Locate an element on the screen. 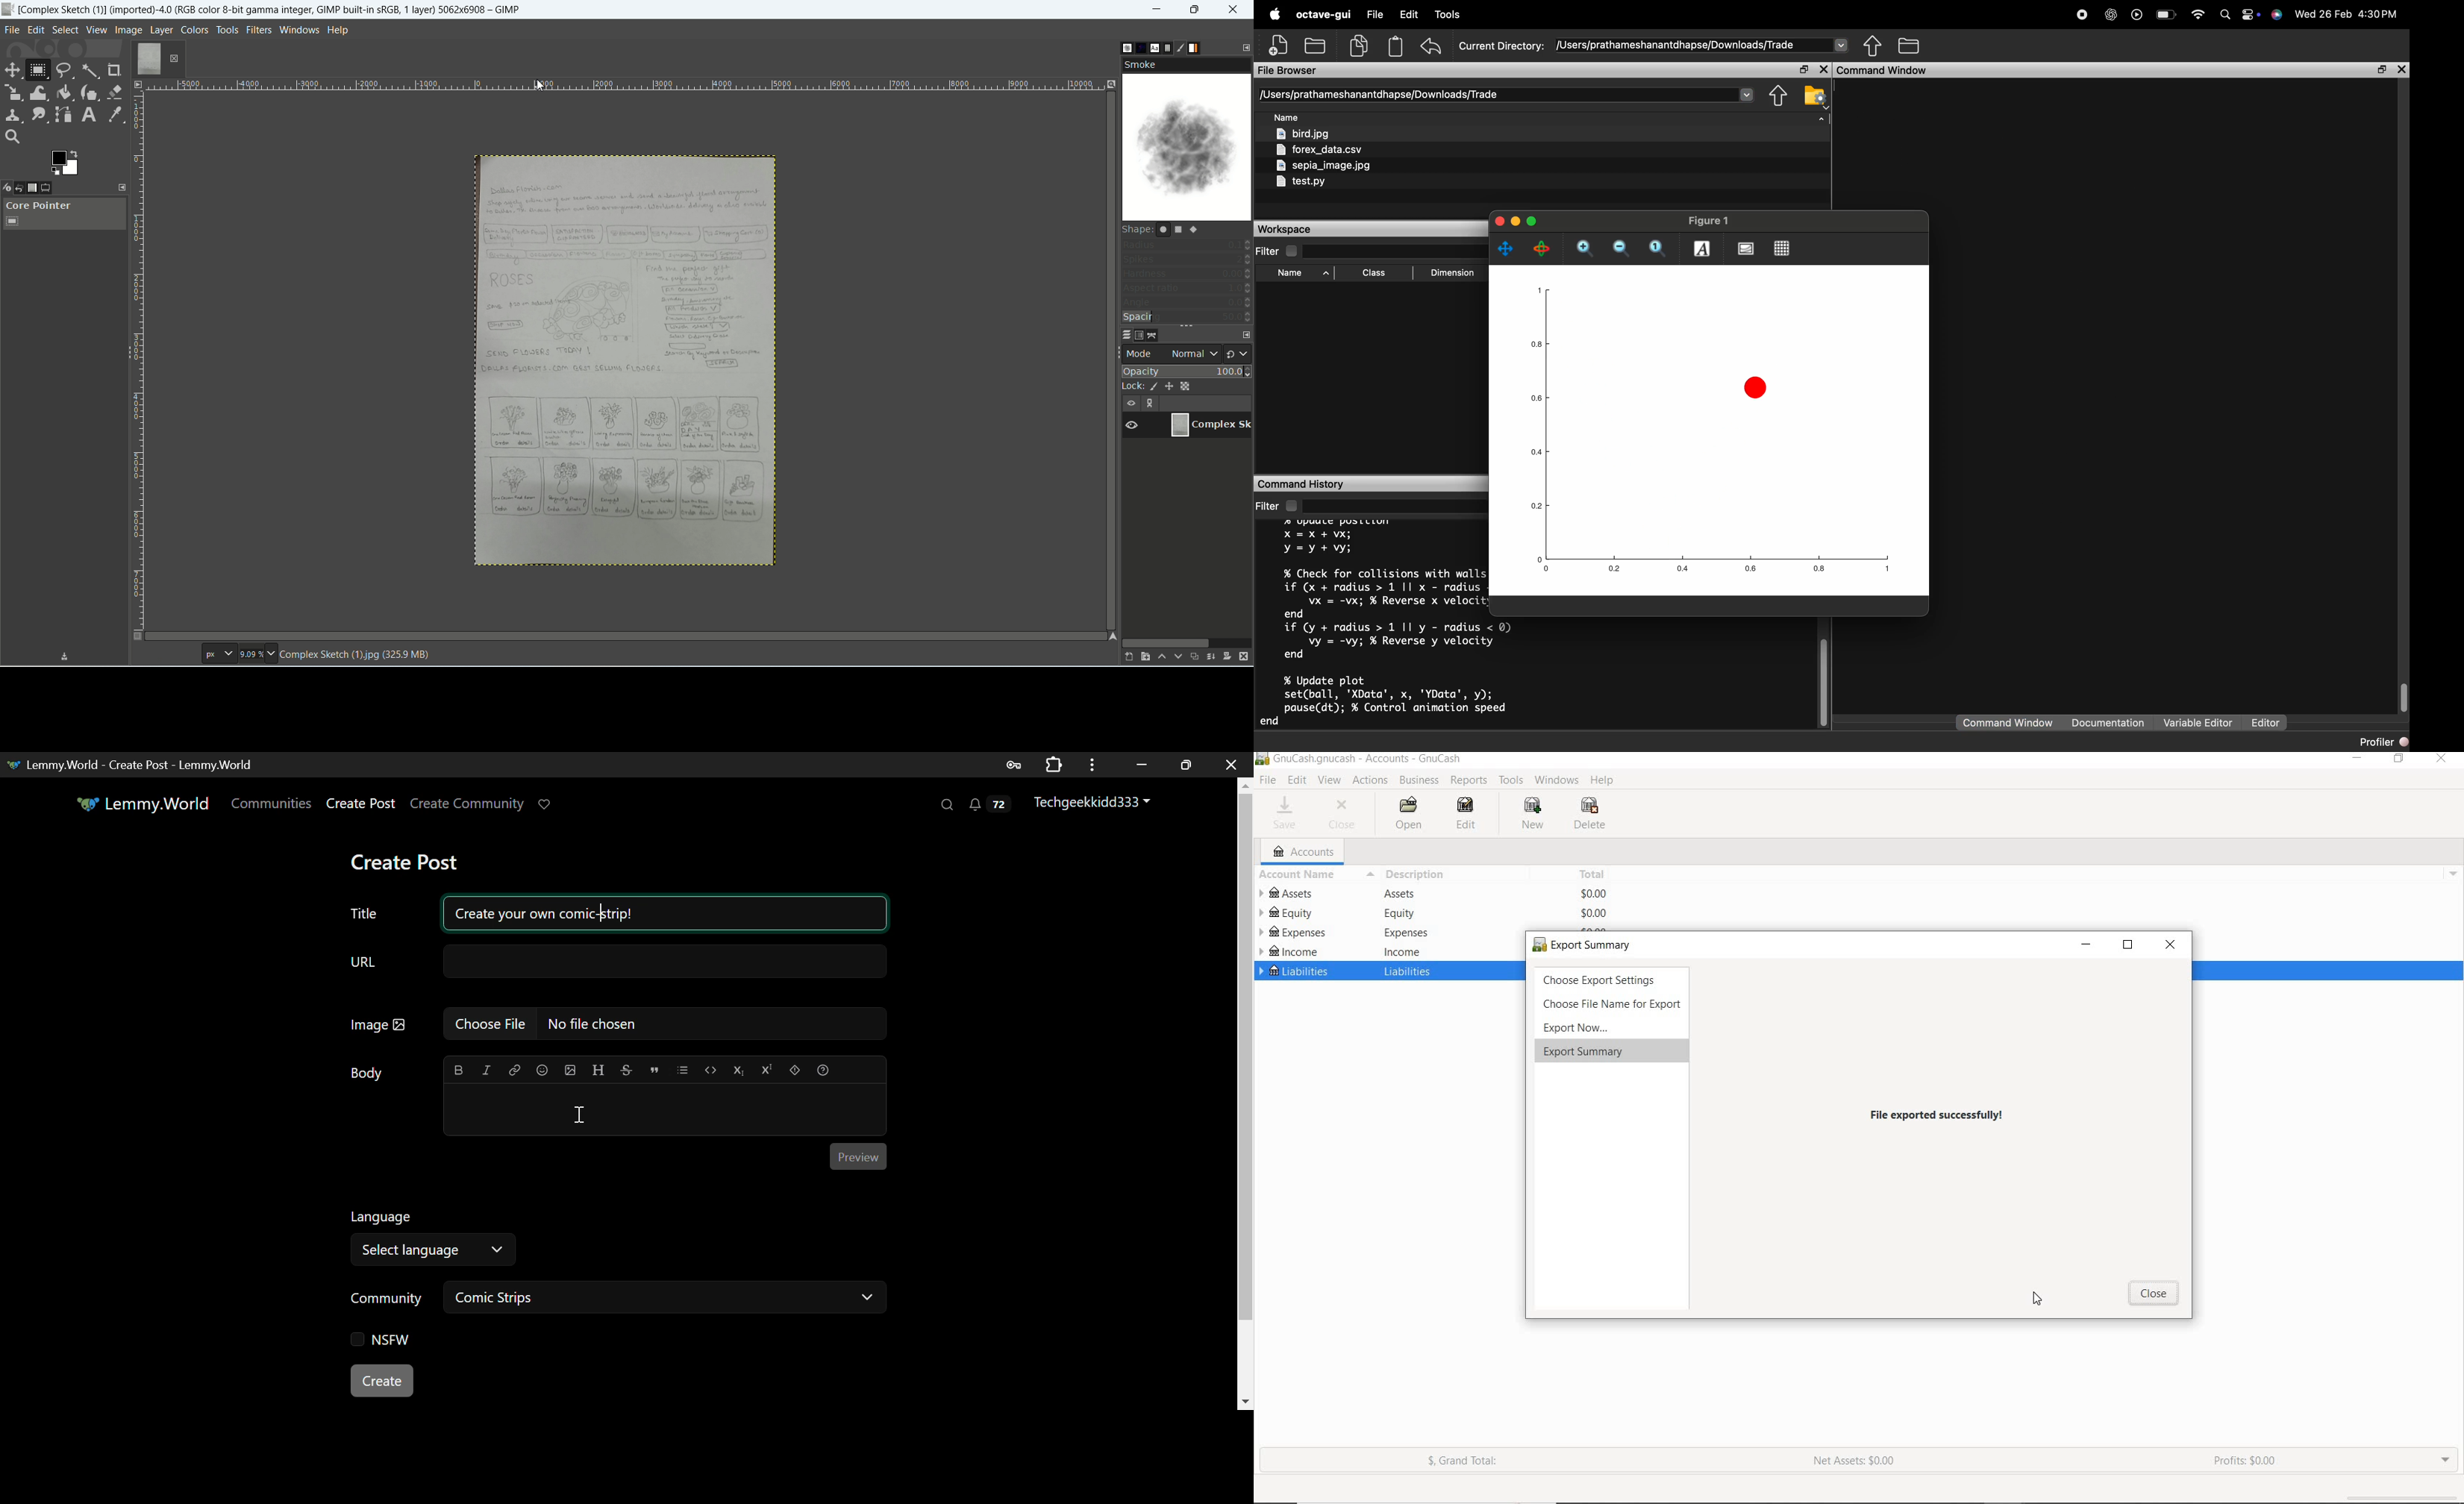 Image resolution: width=2464 pixels, height=1512 pixels. Subscript is located at coordinates (740, 1070).